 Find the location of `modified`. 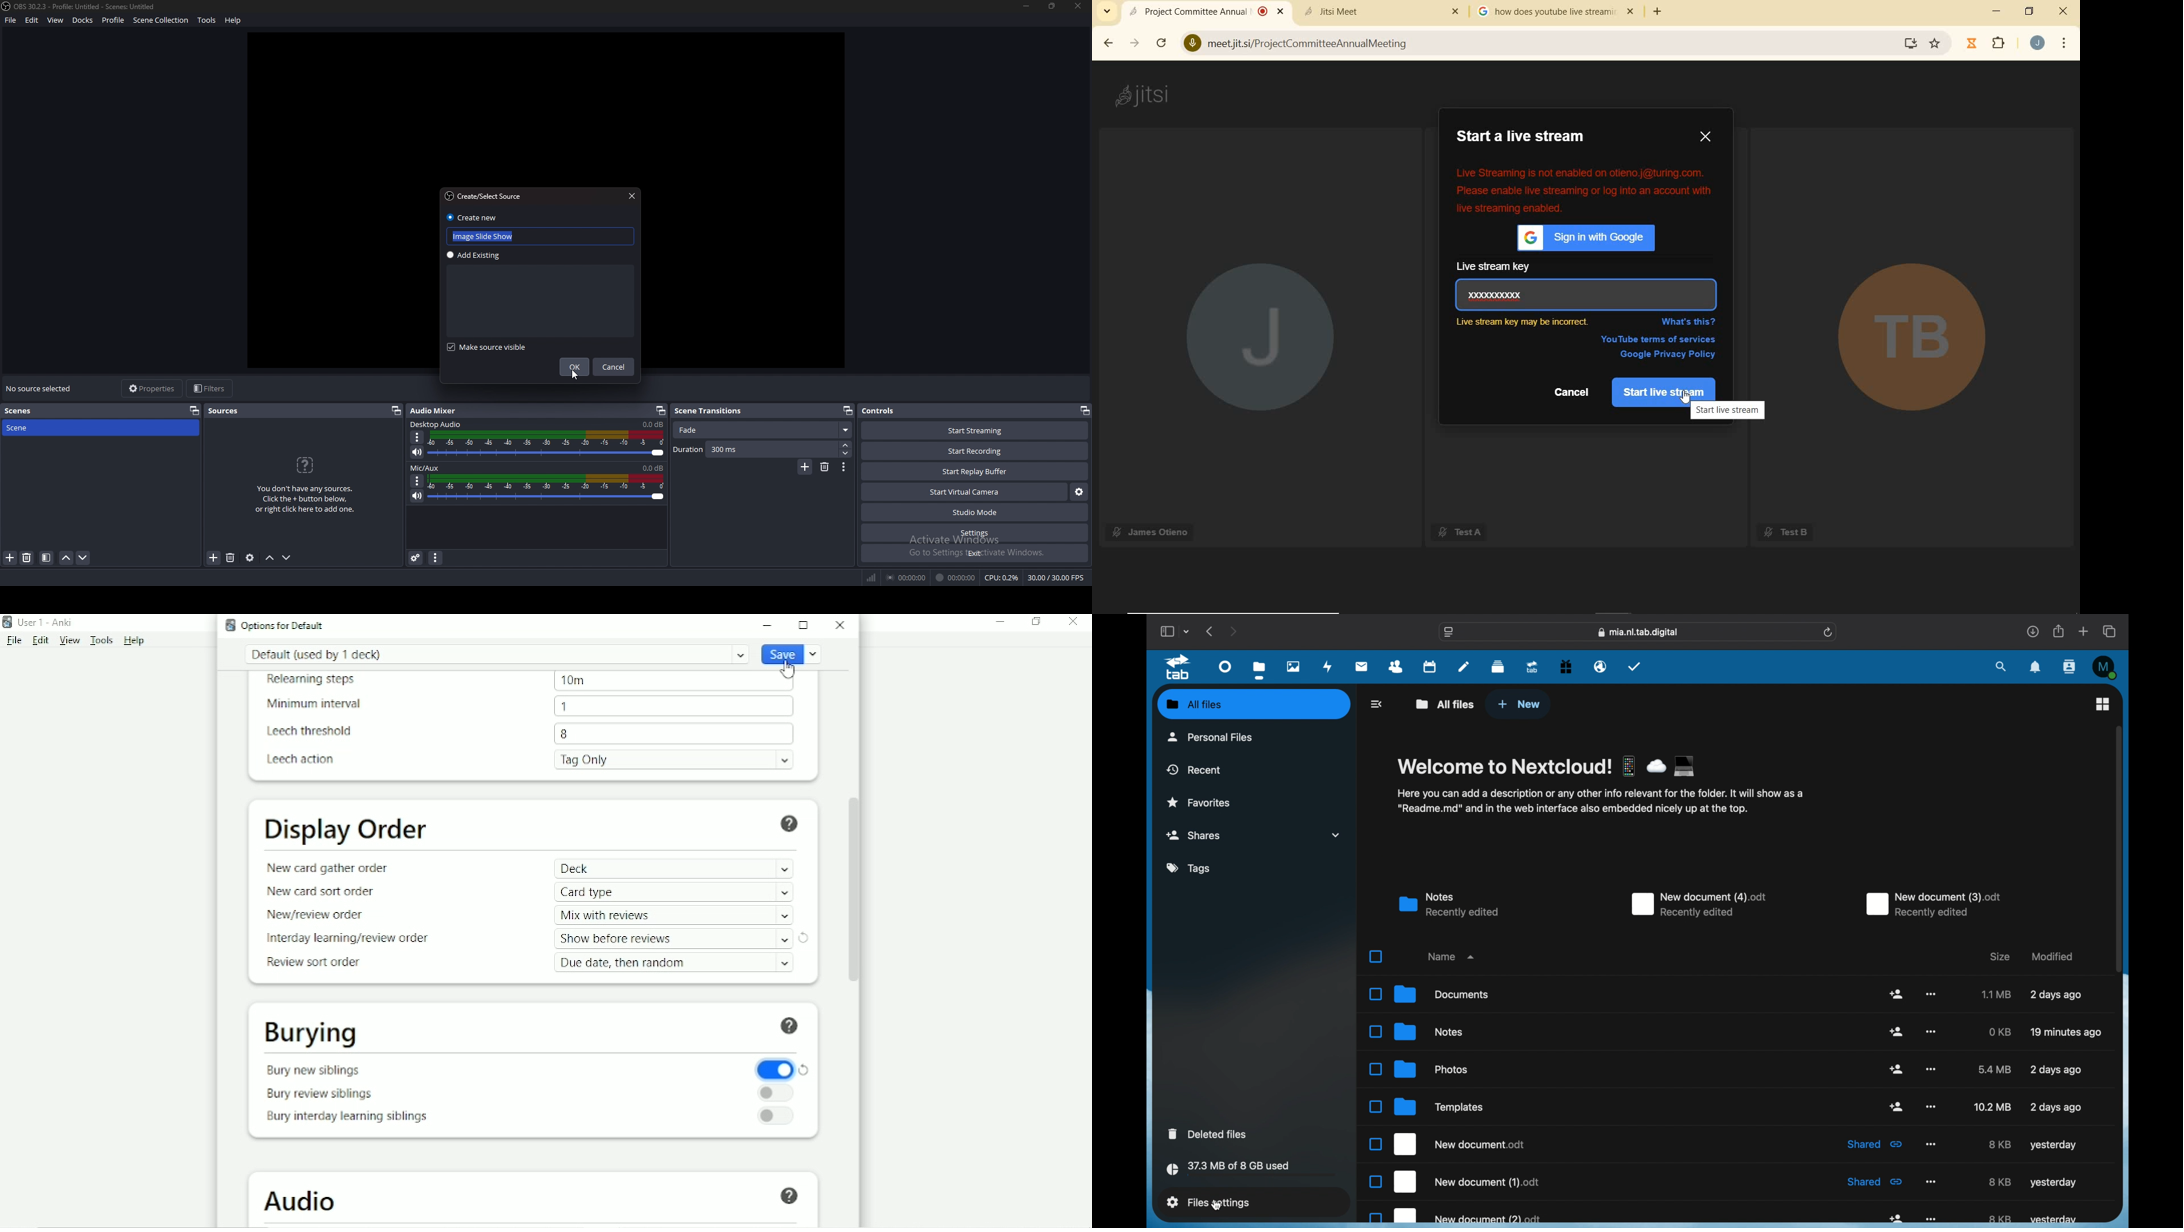

modified is located at coordinates (2057, 994).